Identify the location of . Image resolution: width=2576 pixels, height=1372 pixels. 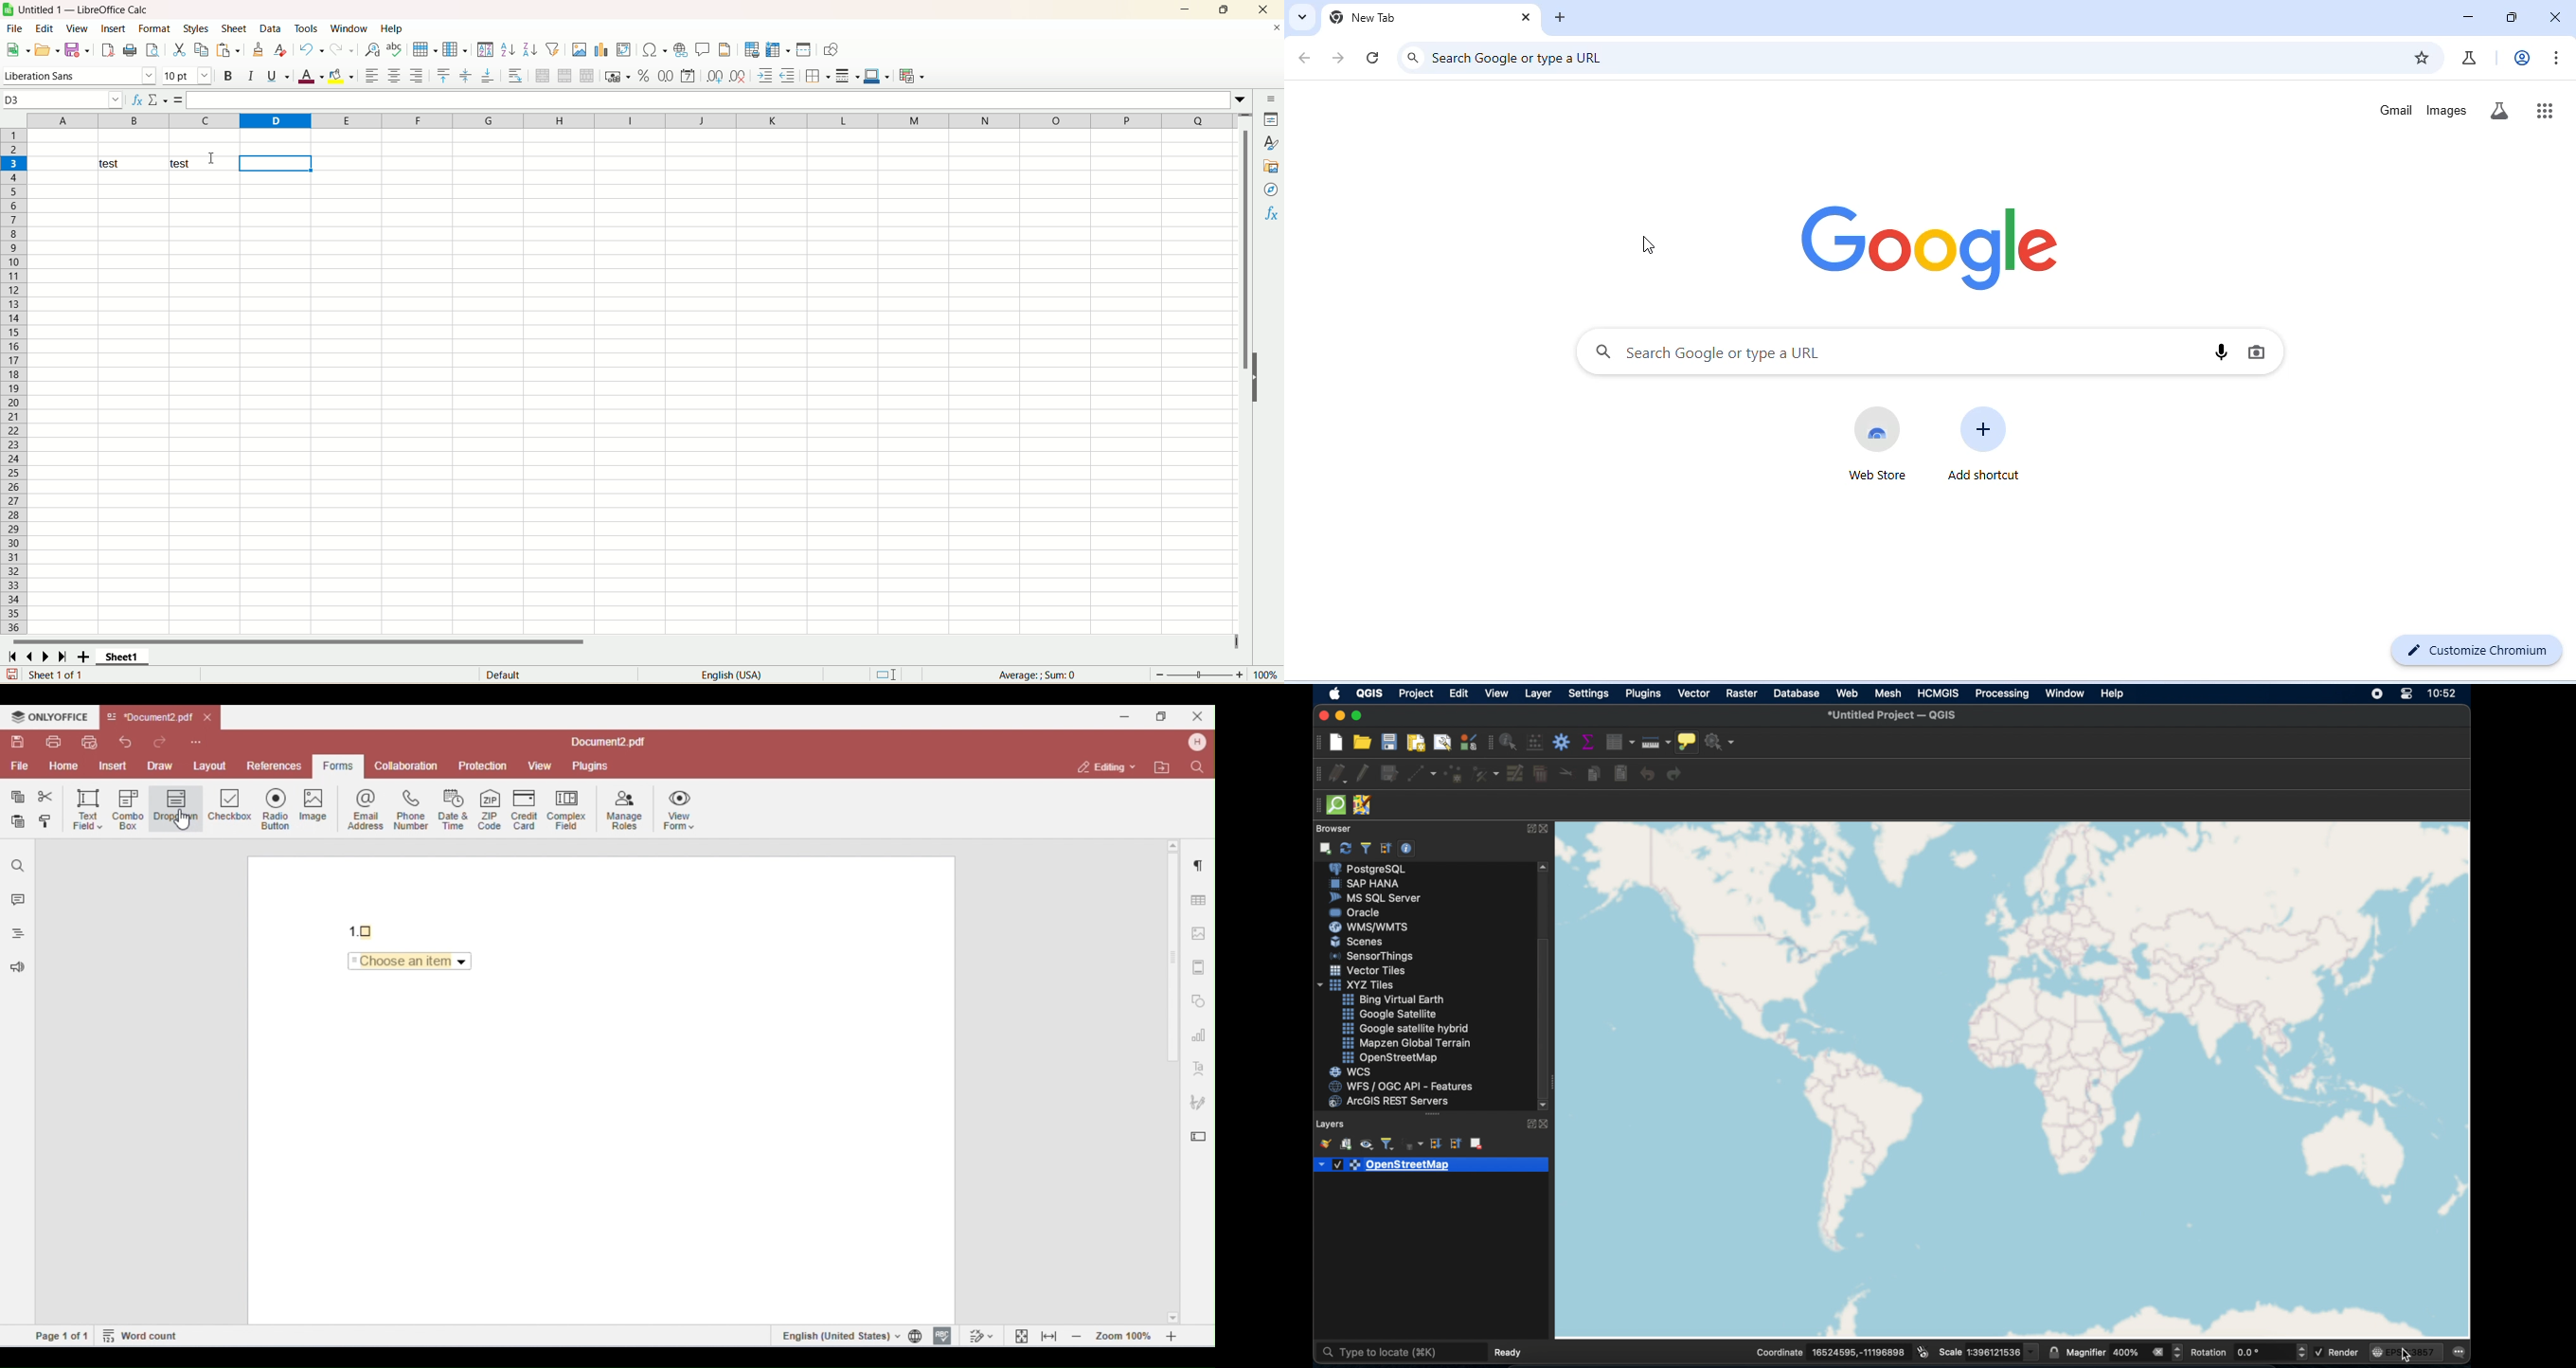
(1392, 1000).